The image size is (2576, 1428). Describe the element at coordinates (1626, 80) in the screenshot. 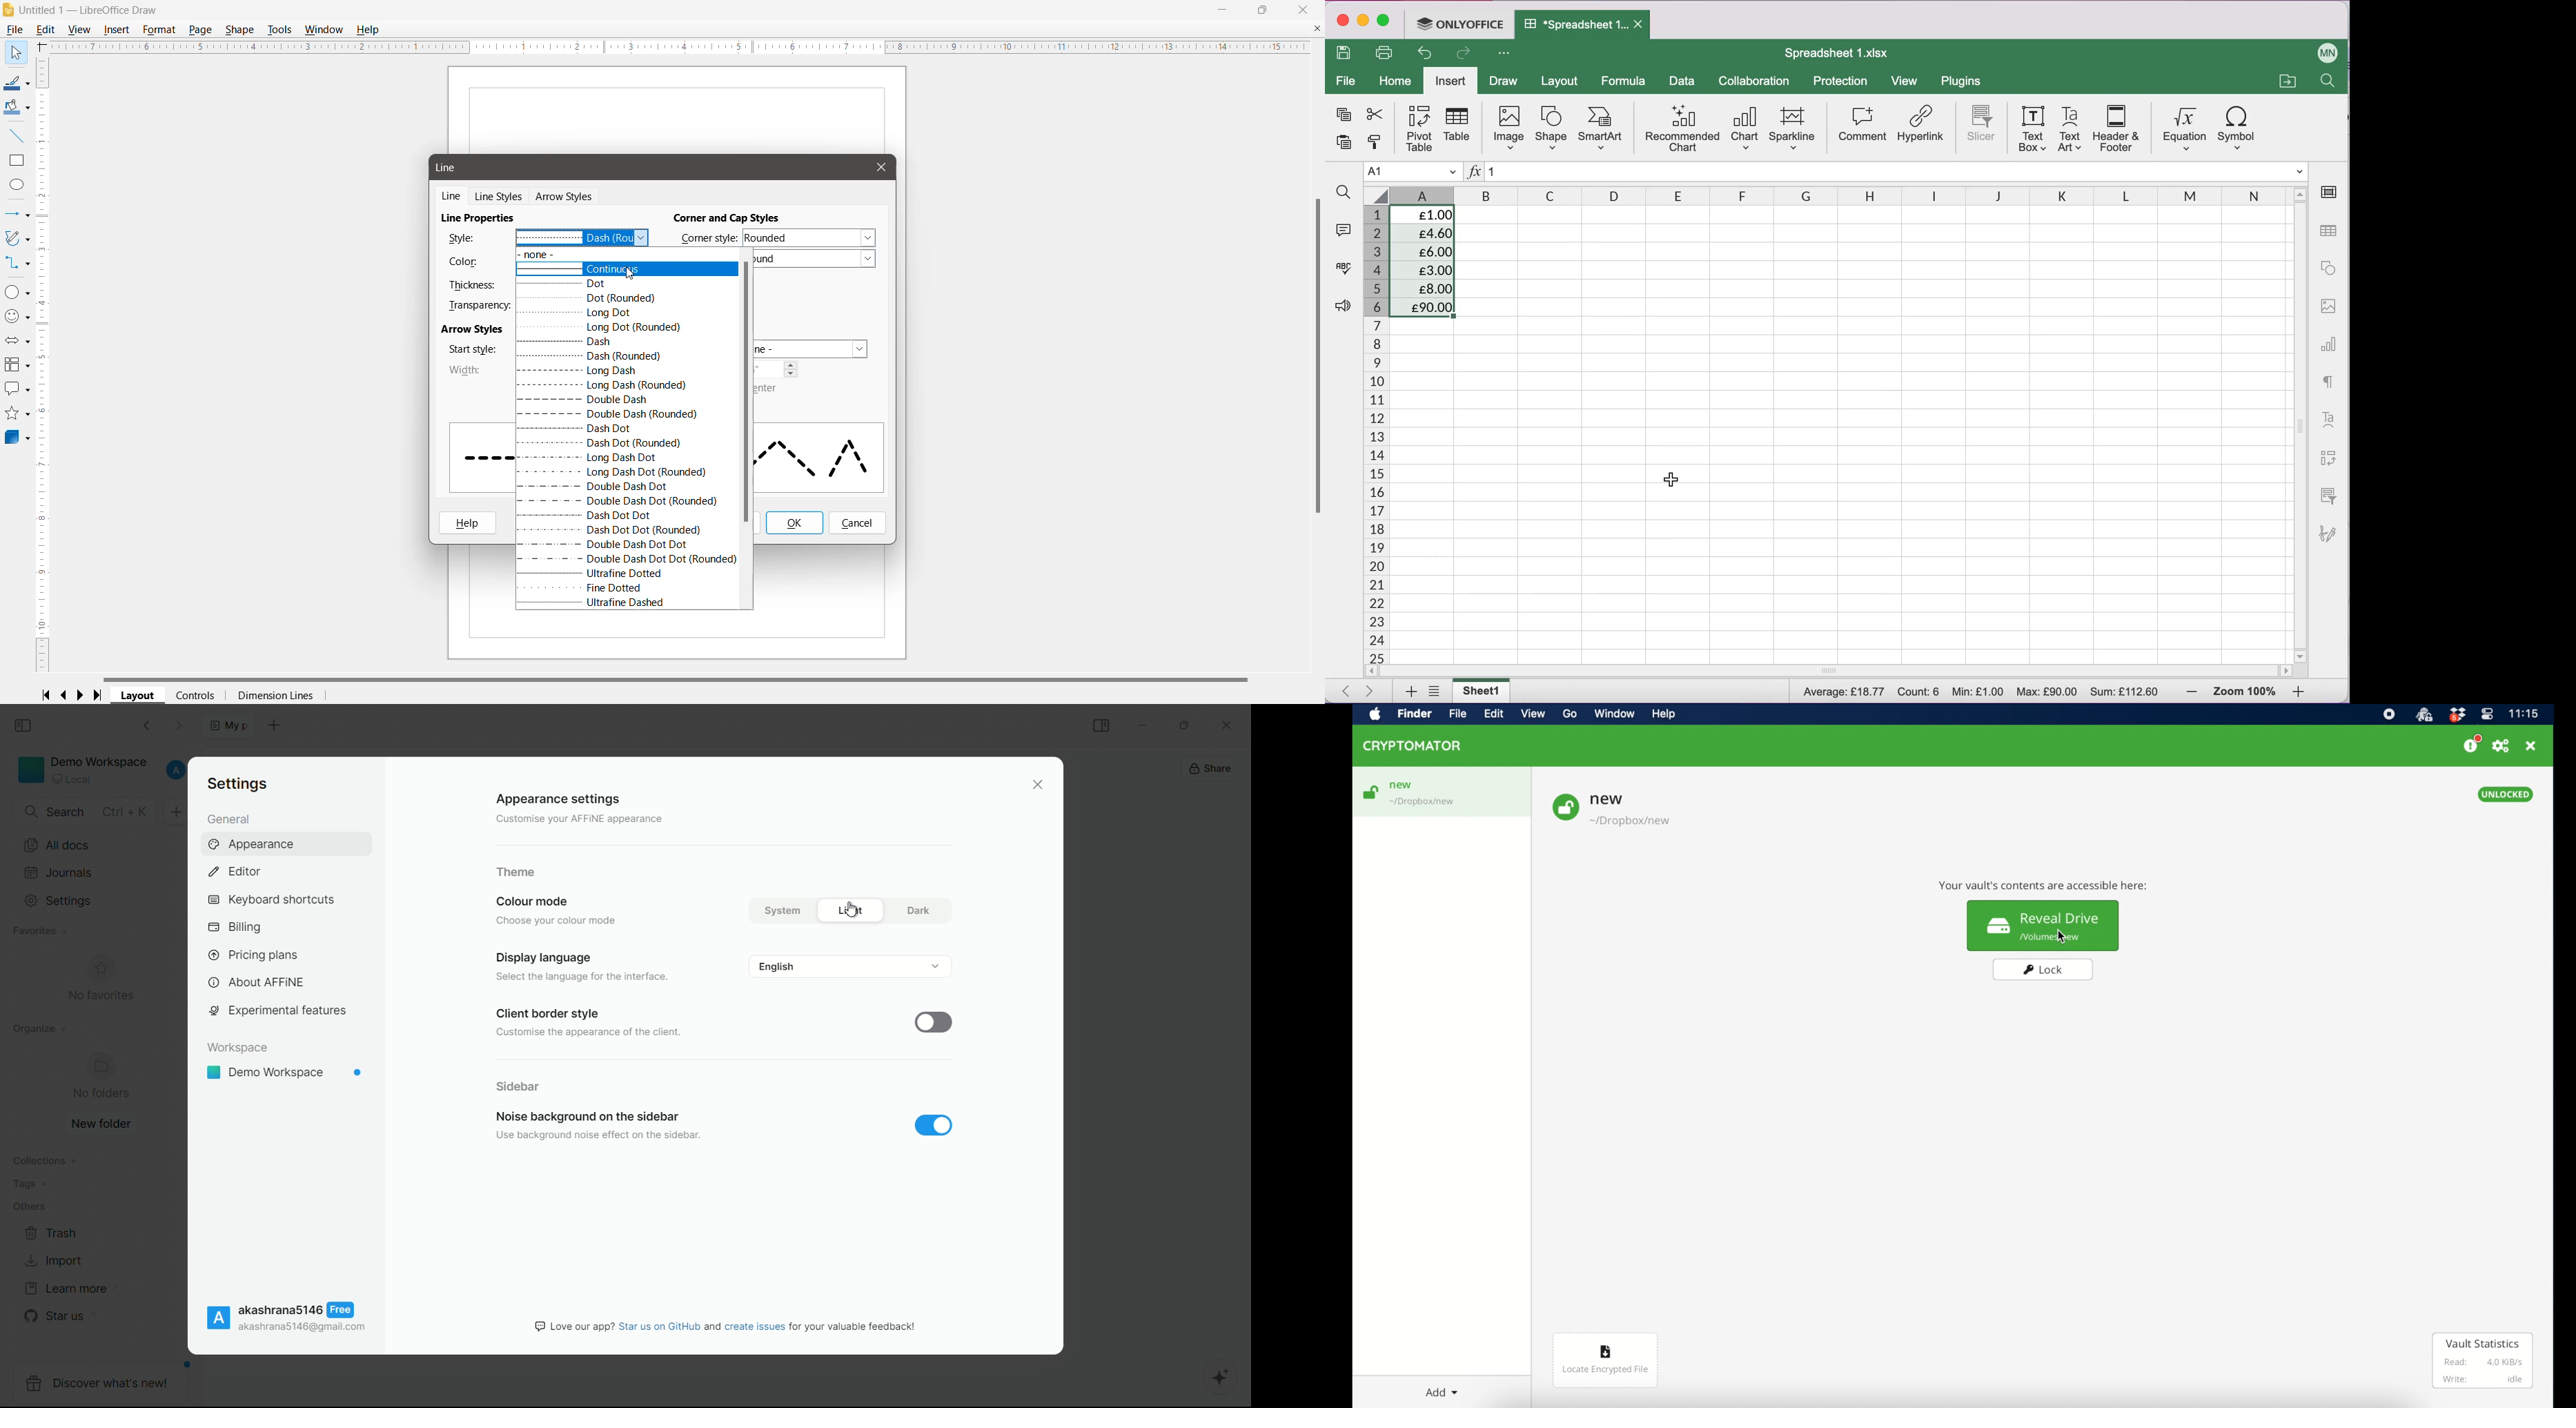

I see `formula` at that location.